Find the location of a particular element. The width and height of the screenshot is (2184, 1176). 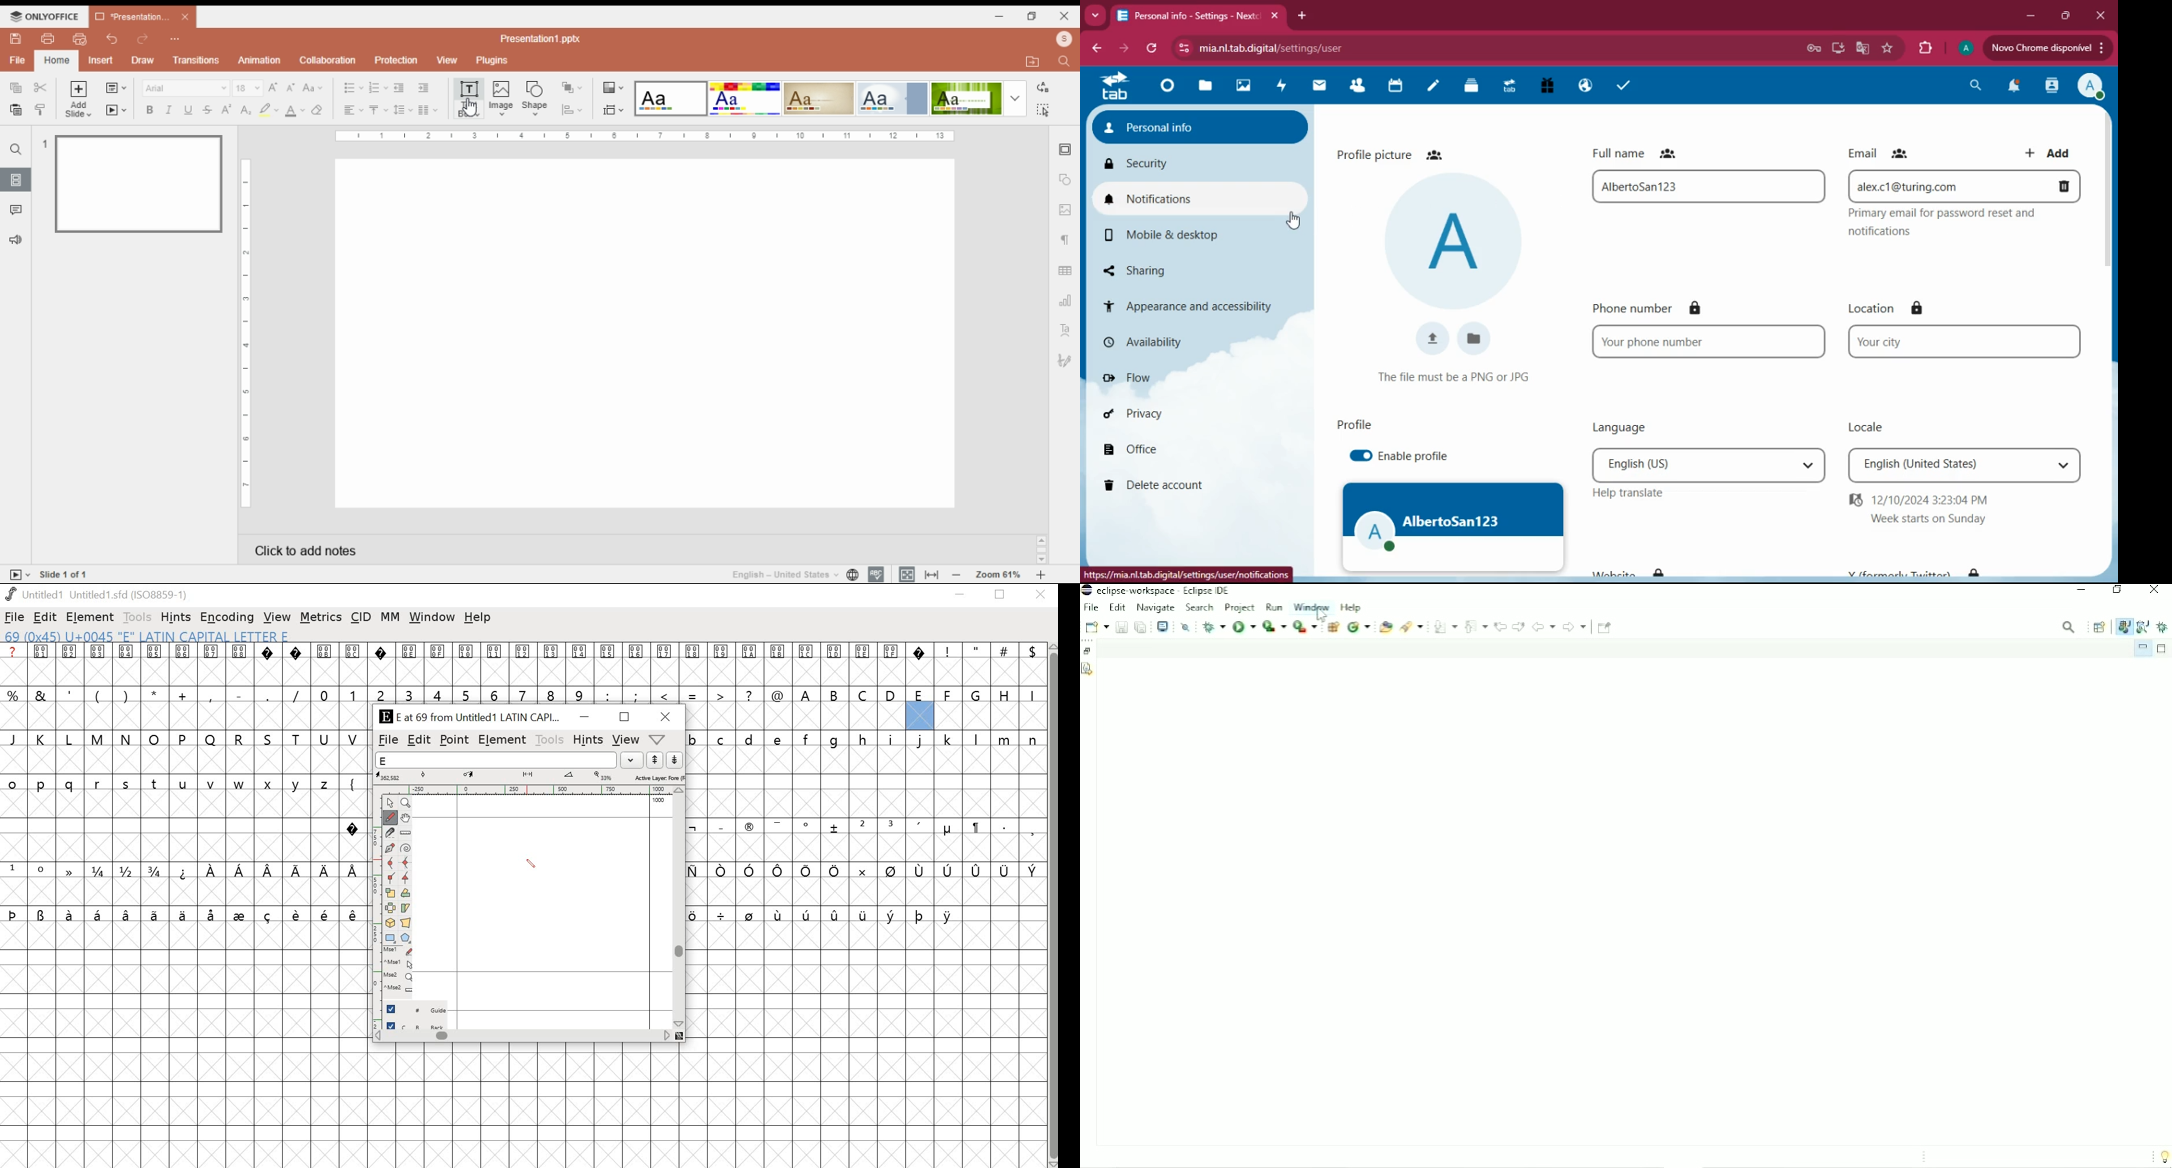

New Java class is located at coordinates (1359, 626).